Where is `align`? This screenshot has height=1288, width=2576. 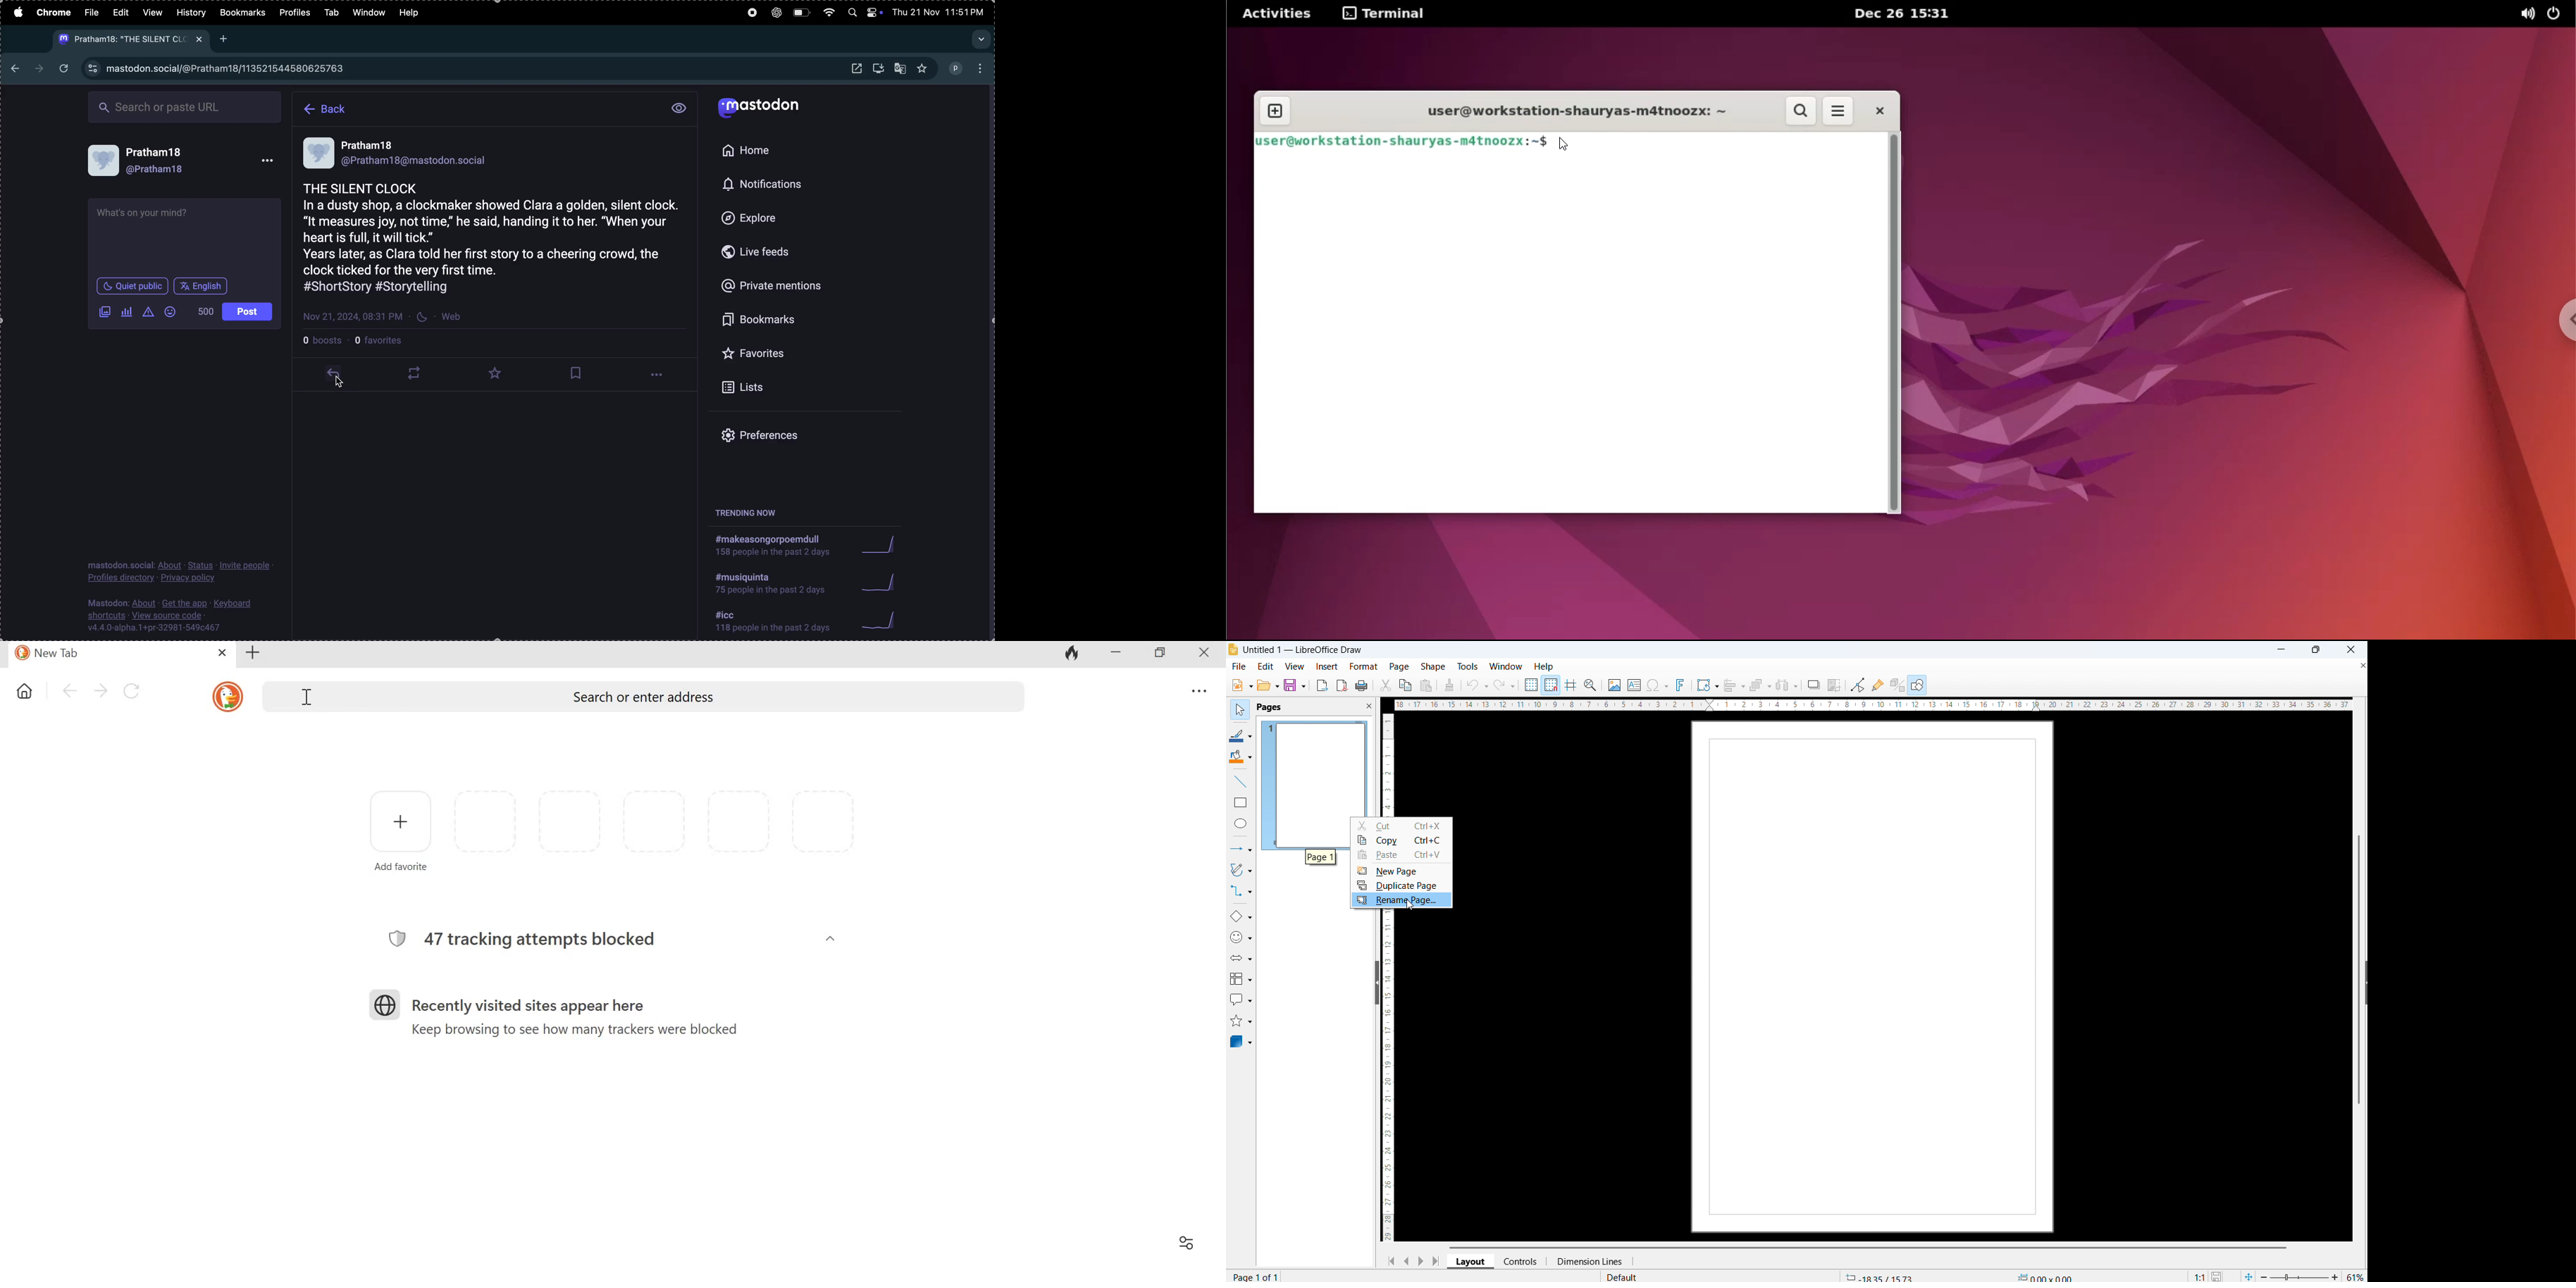 align is located at coordinates (1734, 685).